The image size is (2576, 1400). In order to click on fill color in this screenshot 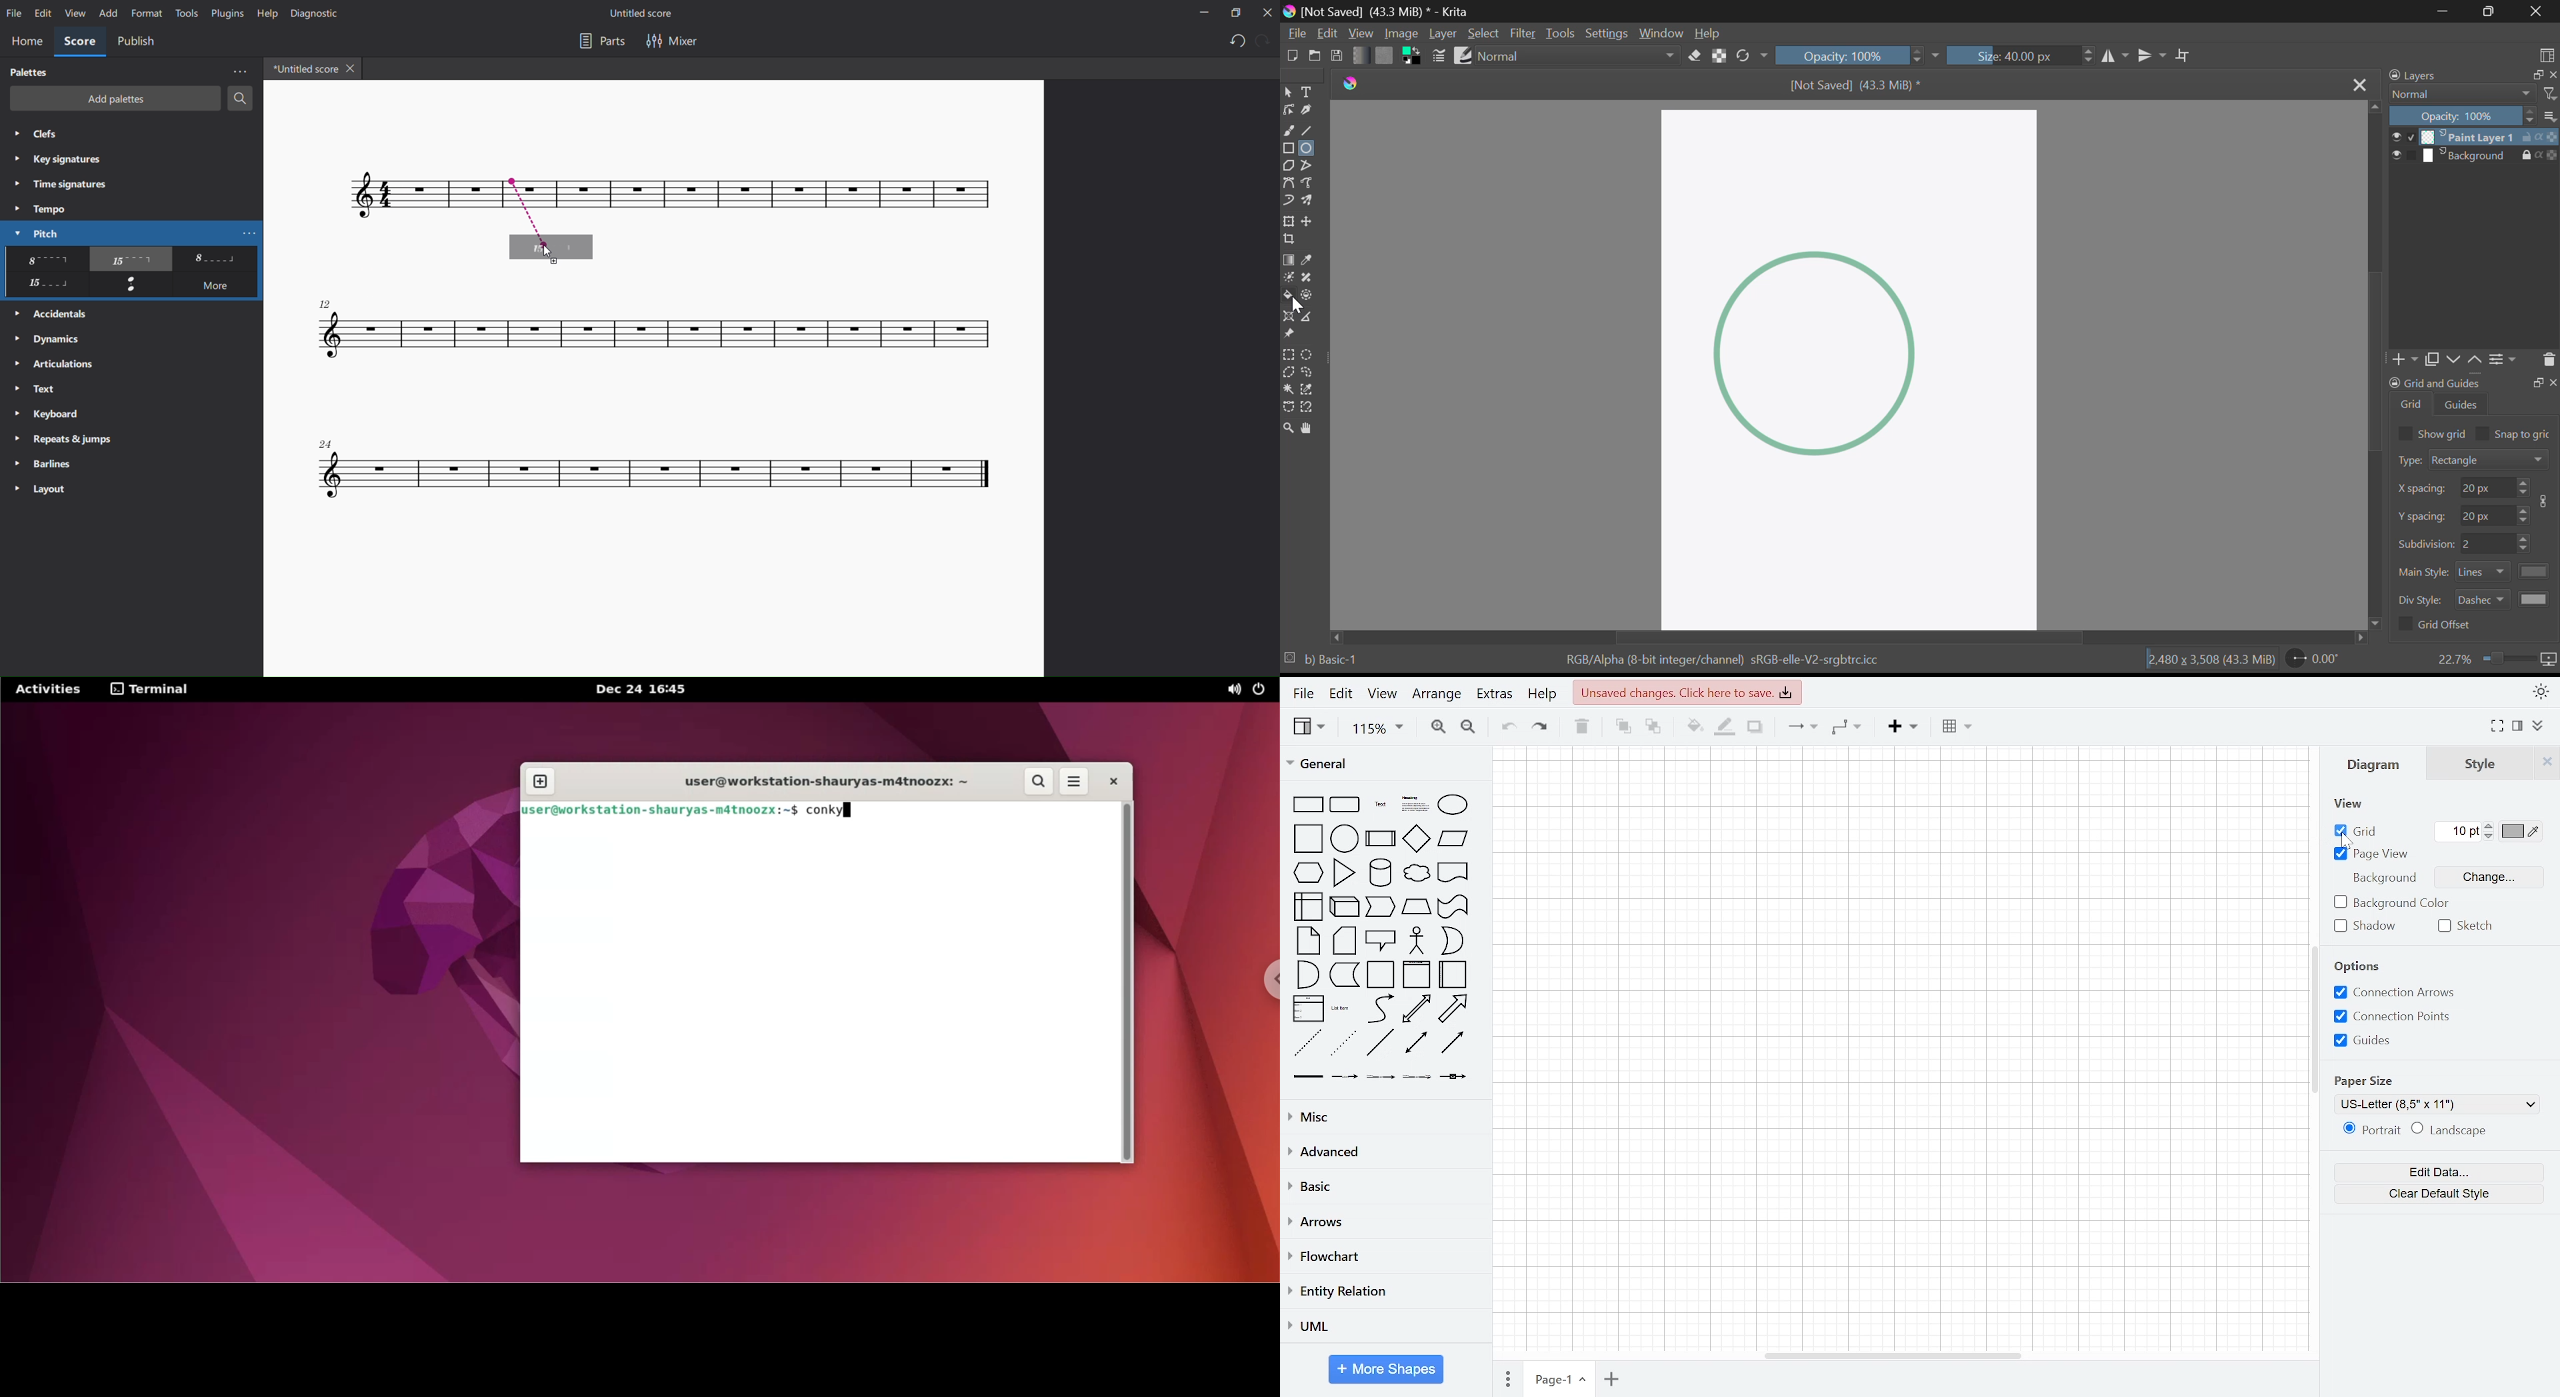, I will do `click(1694, 727)`.